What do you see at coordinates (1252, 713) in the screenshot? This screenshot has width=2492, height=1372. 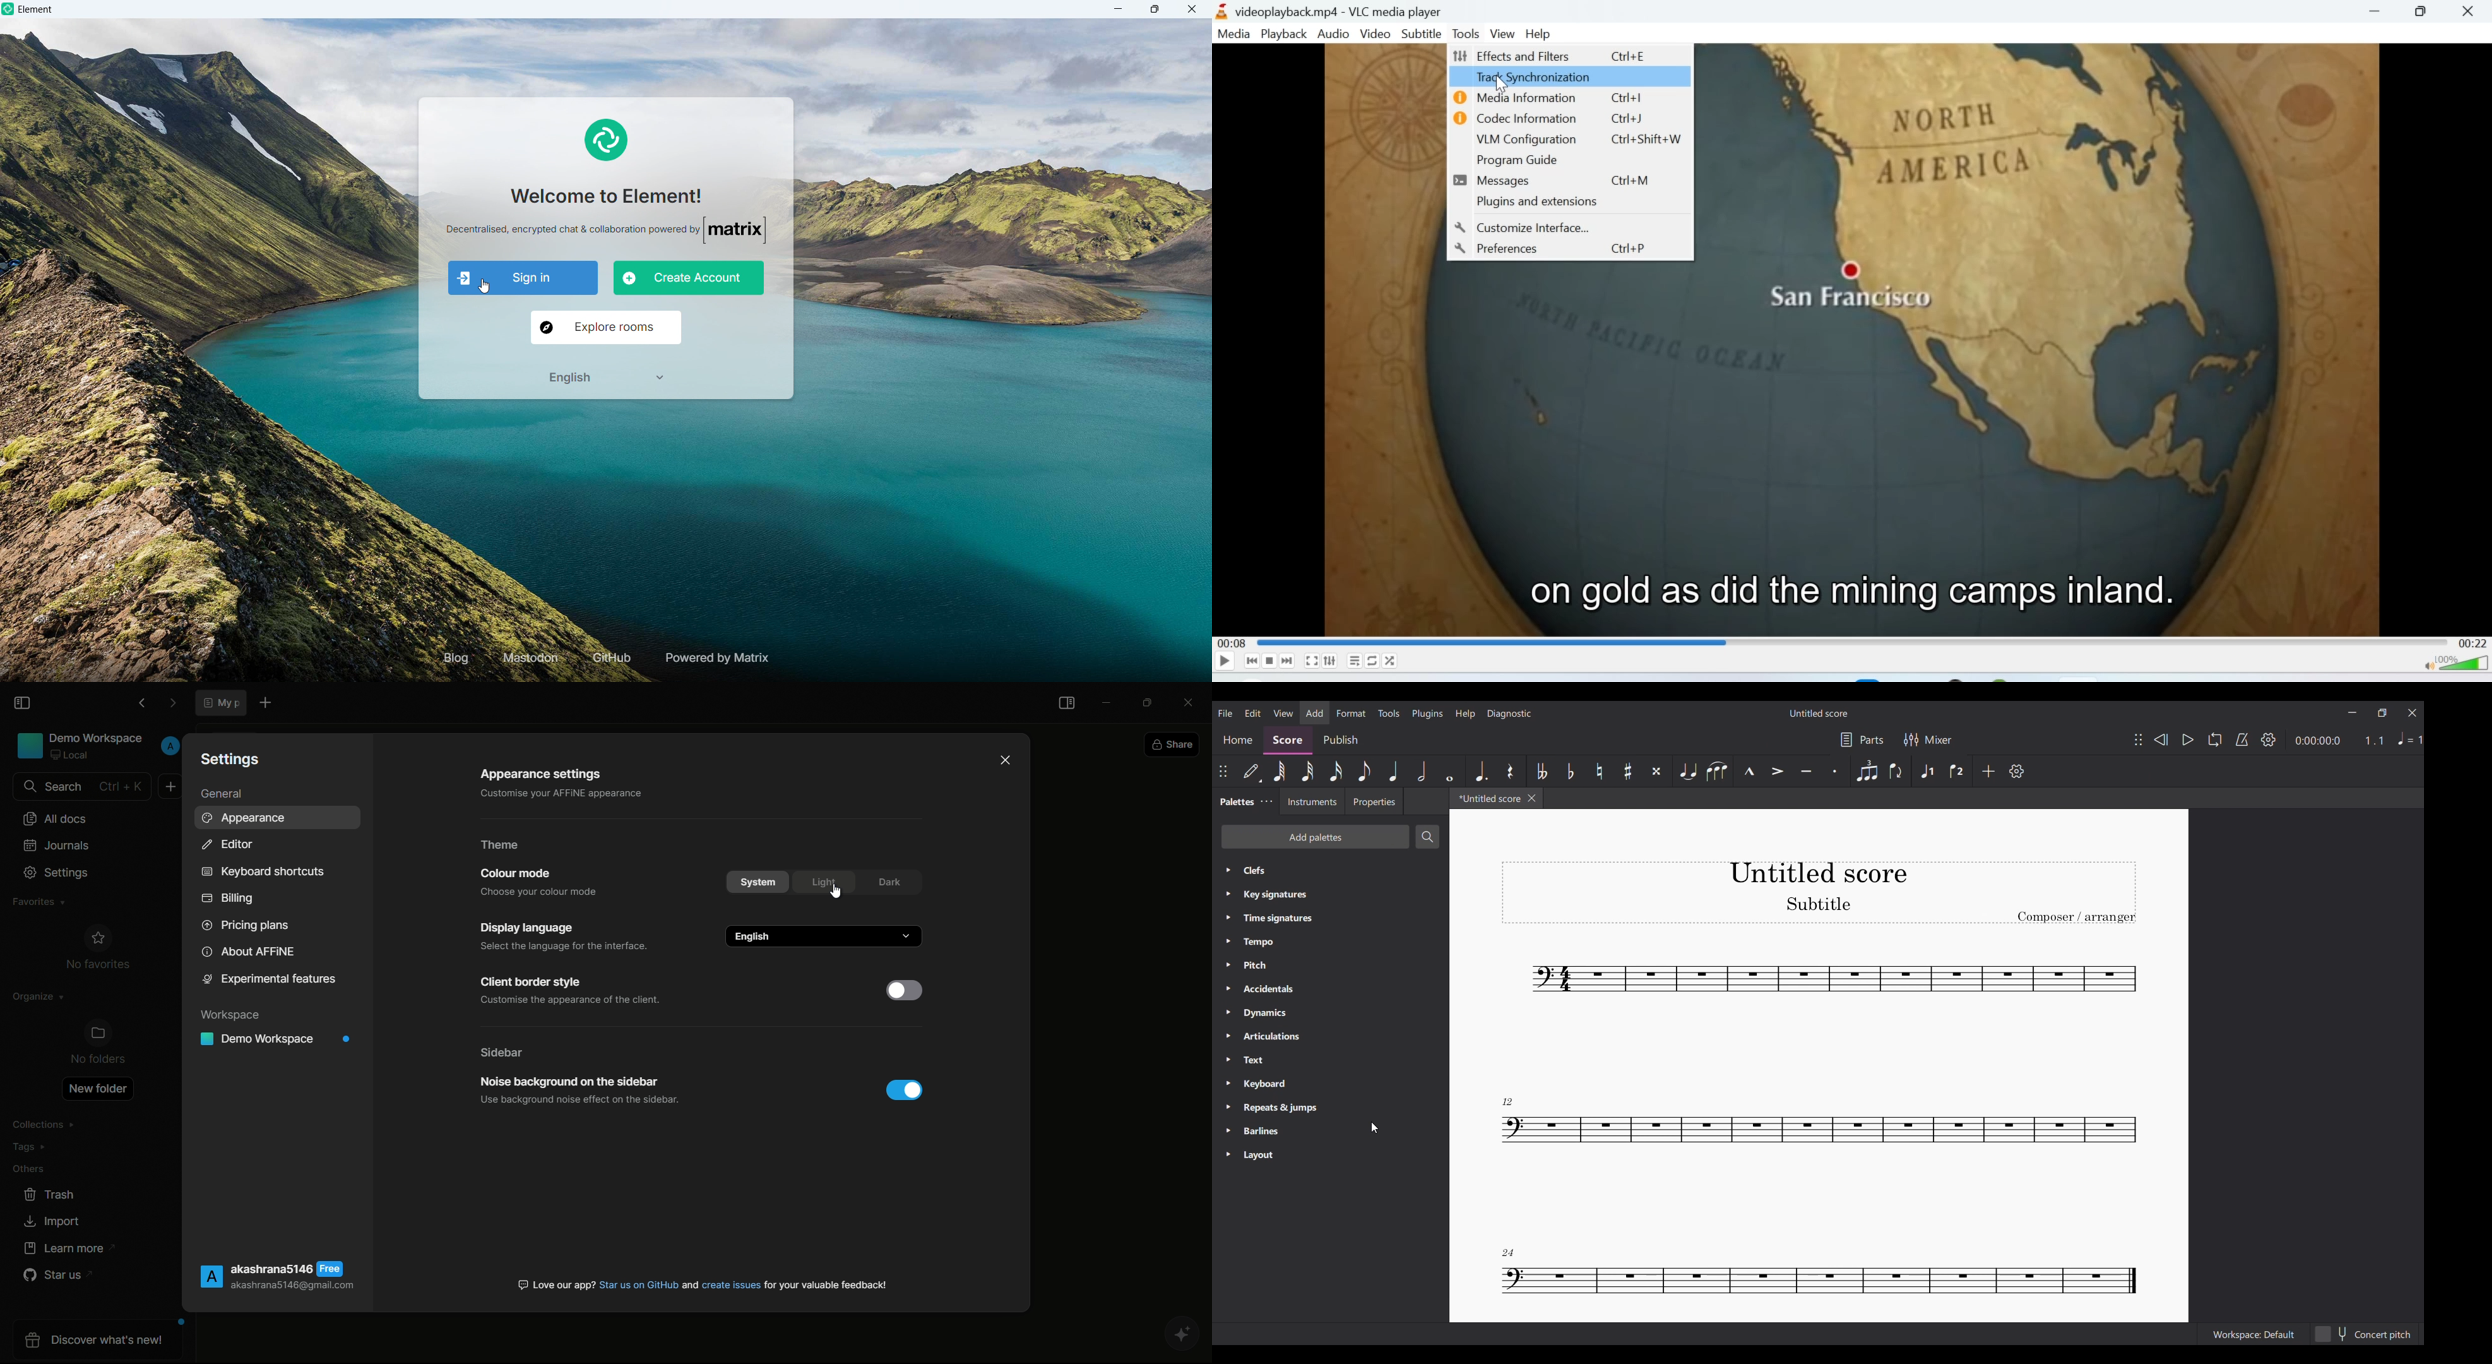 I see `Edit` at bounding box center [1252, 713].